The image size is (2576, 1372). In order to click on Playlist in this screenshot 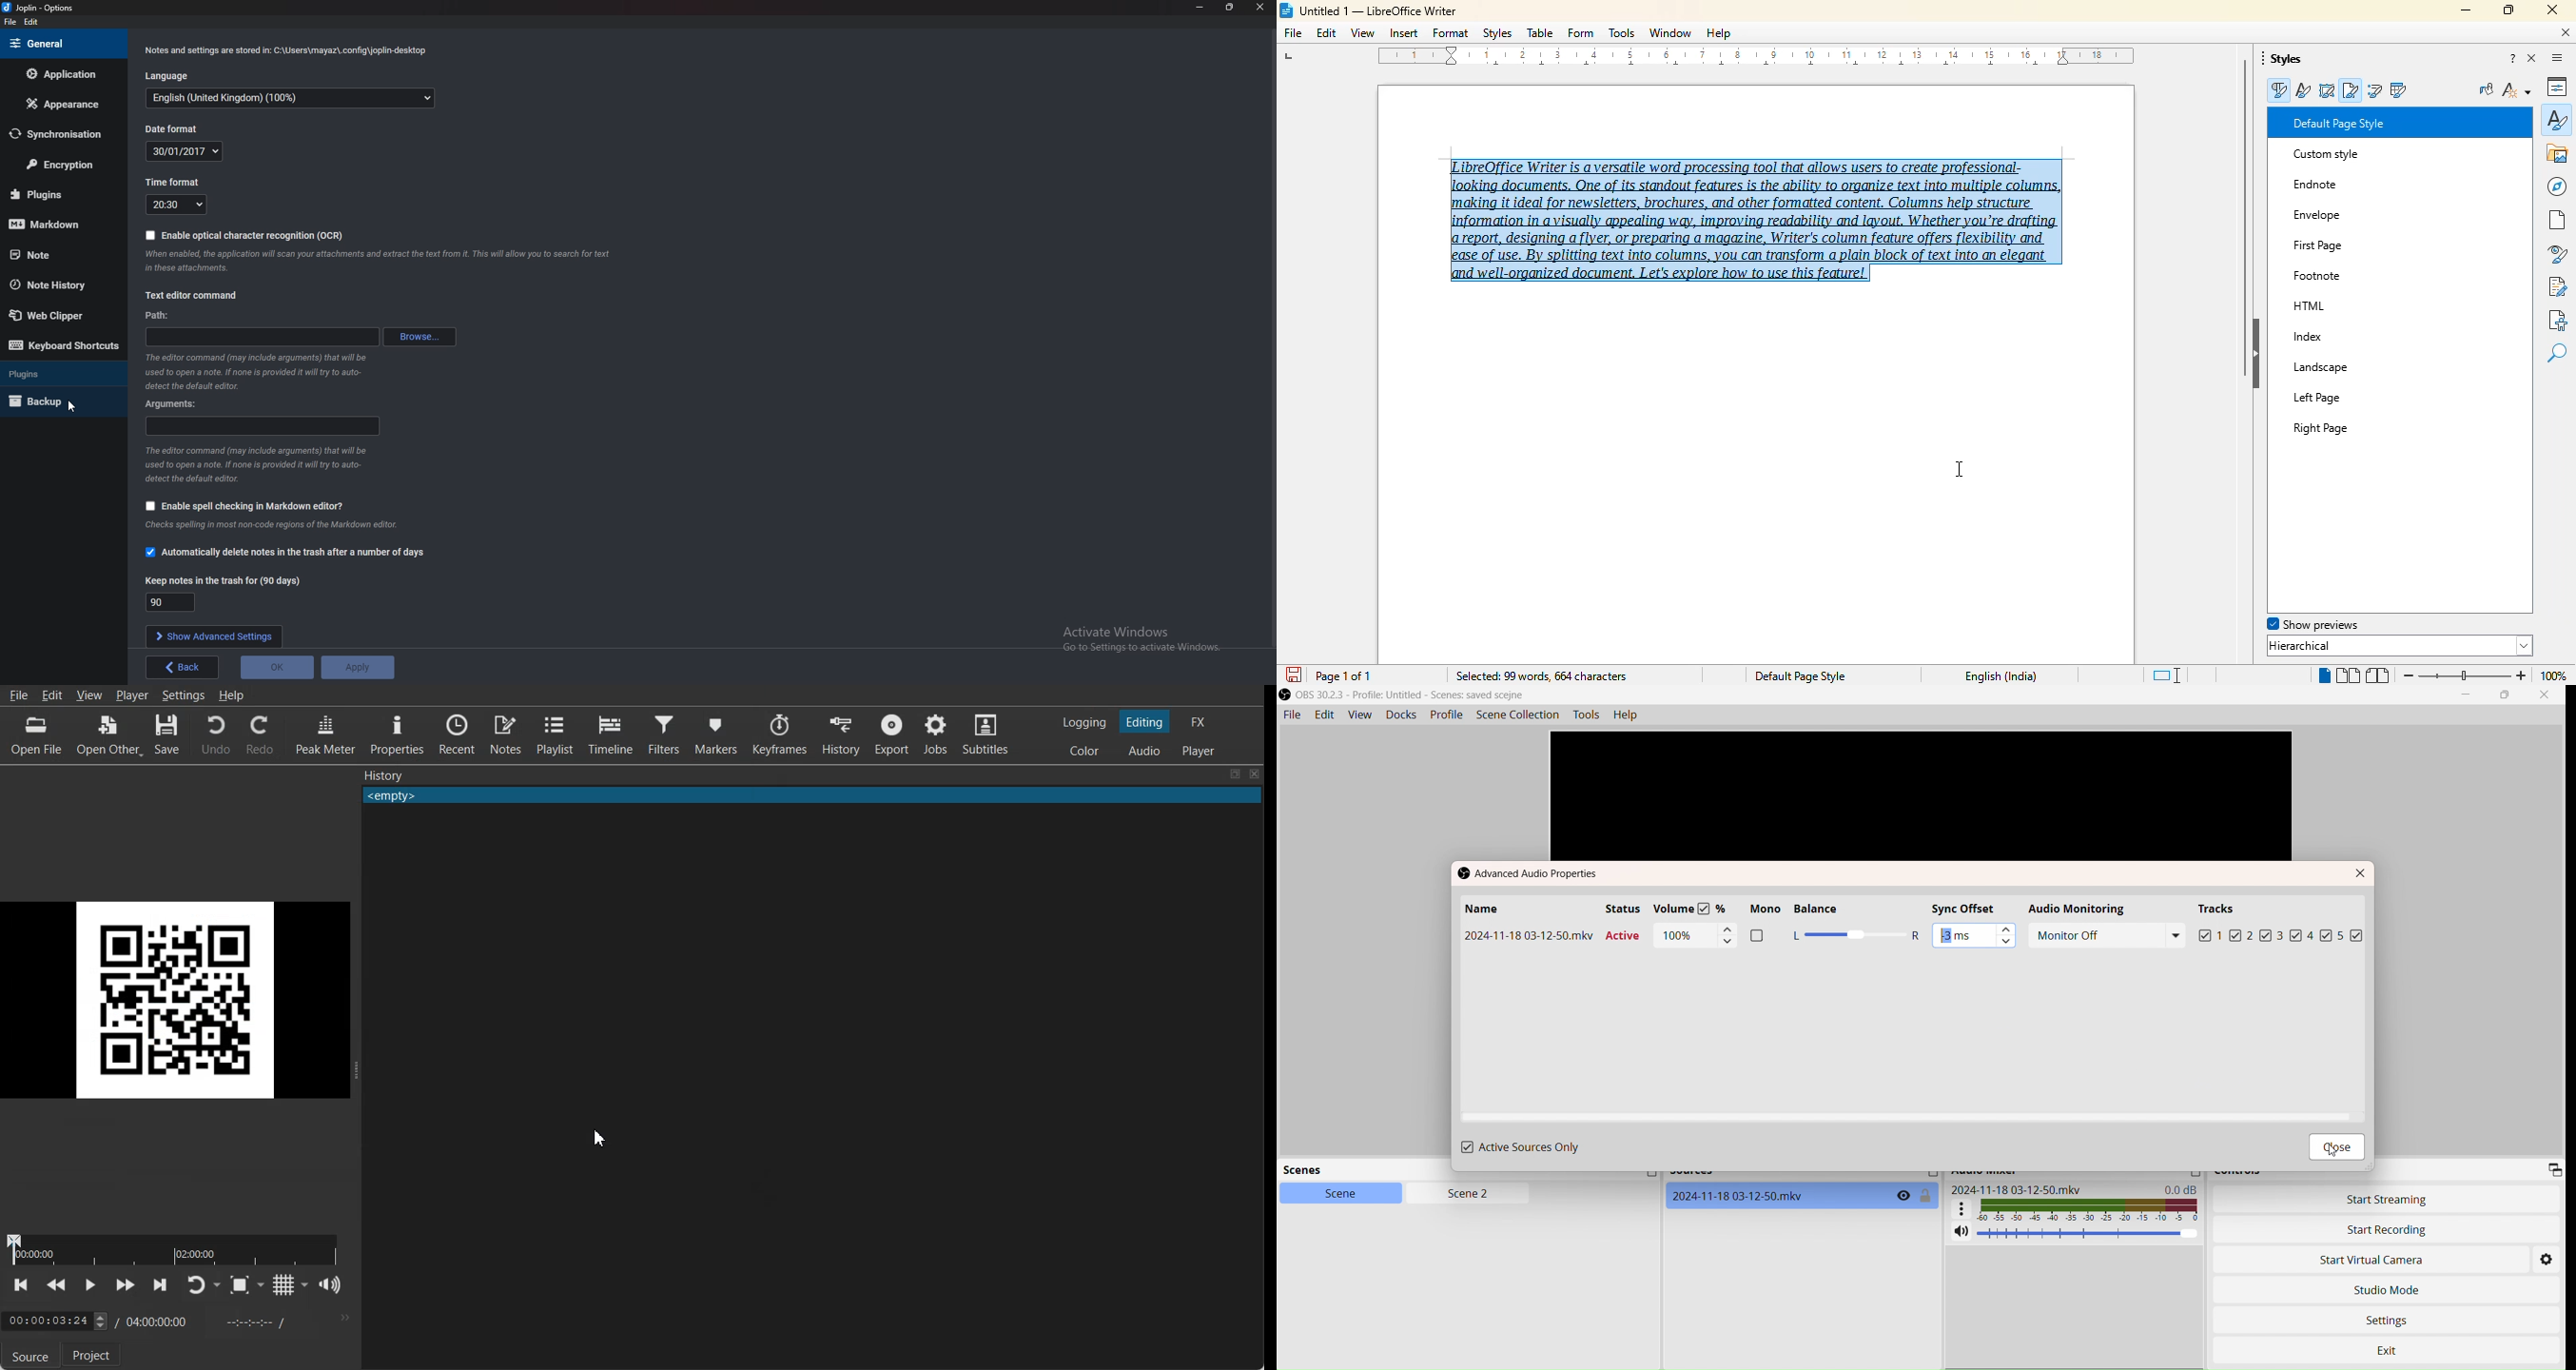, I will do `click(554, 734)`.